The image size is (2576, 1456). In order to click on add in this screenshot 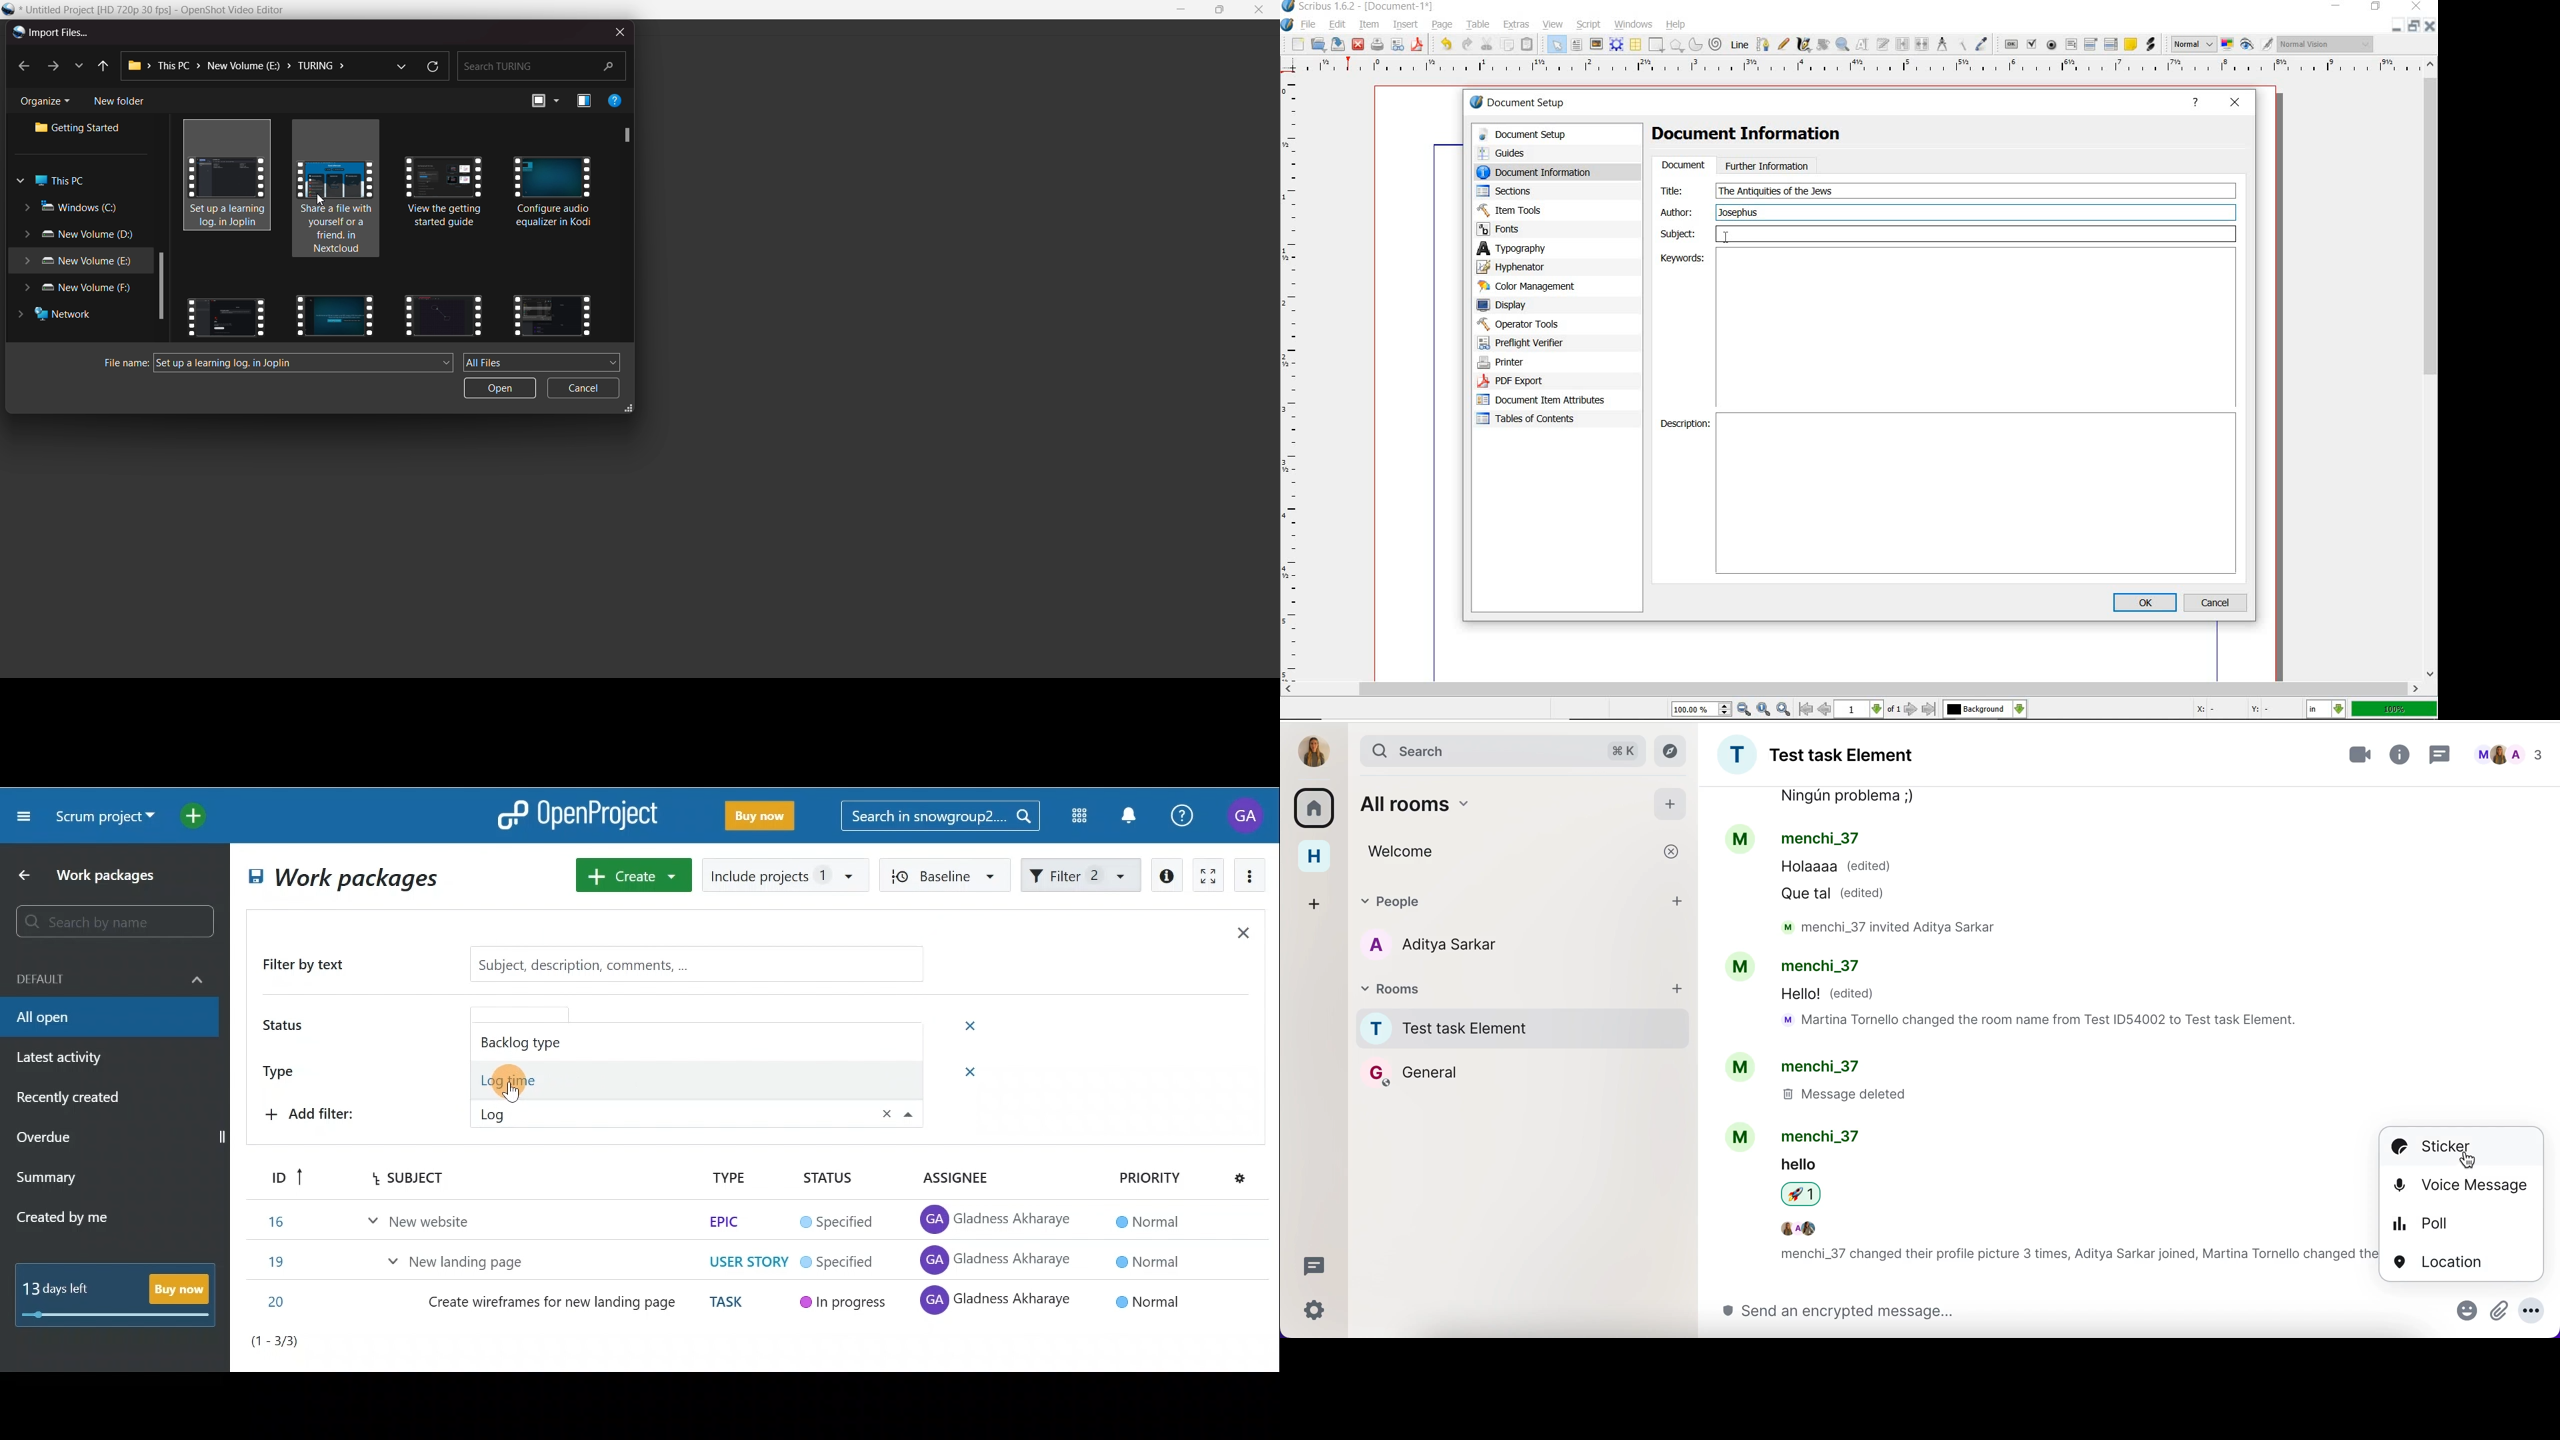, I will do `click(1678, 992)`.